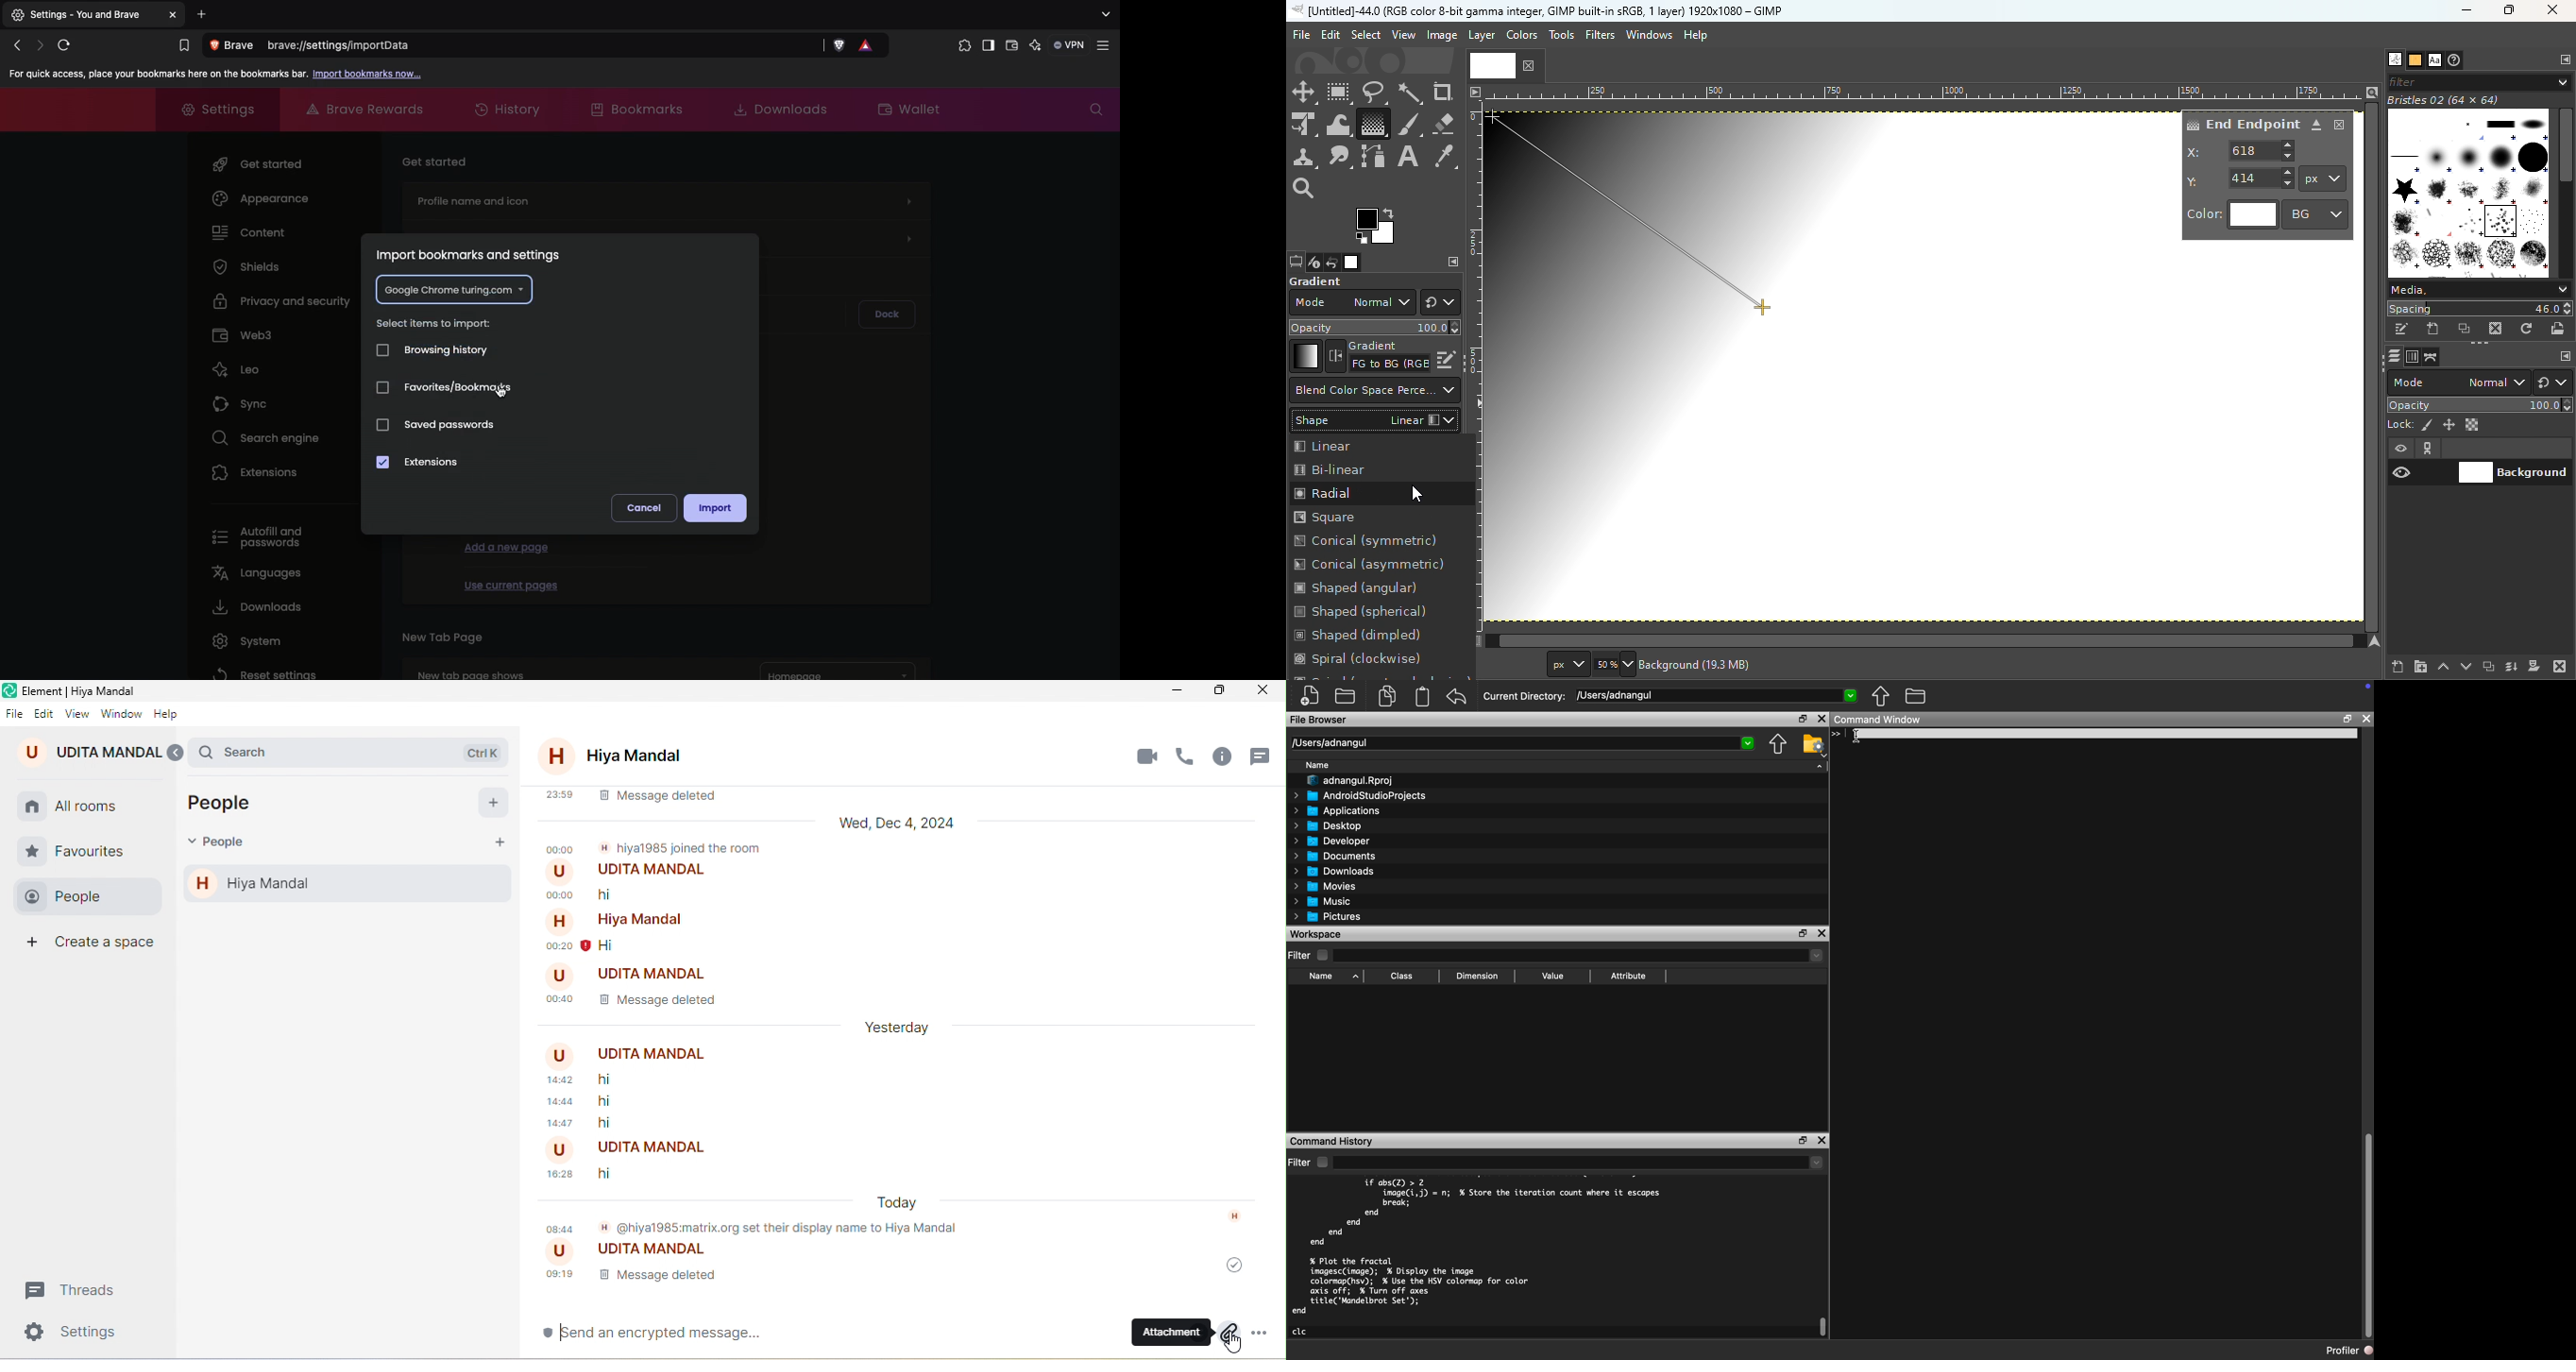 This screenshot has height=1372, width=2576. Describe the element at coordinates (1266, 759) in the screenshot. I see `threads` at that location.